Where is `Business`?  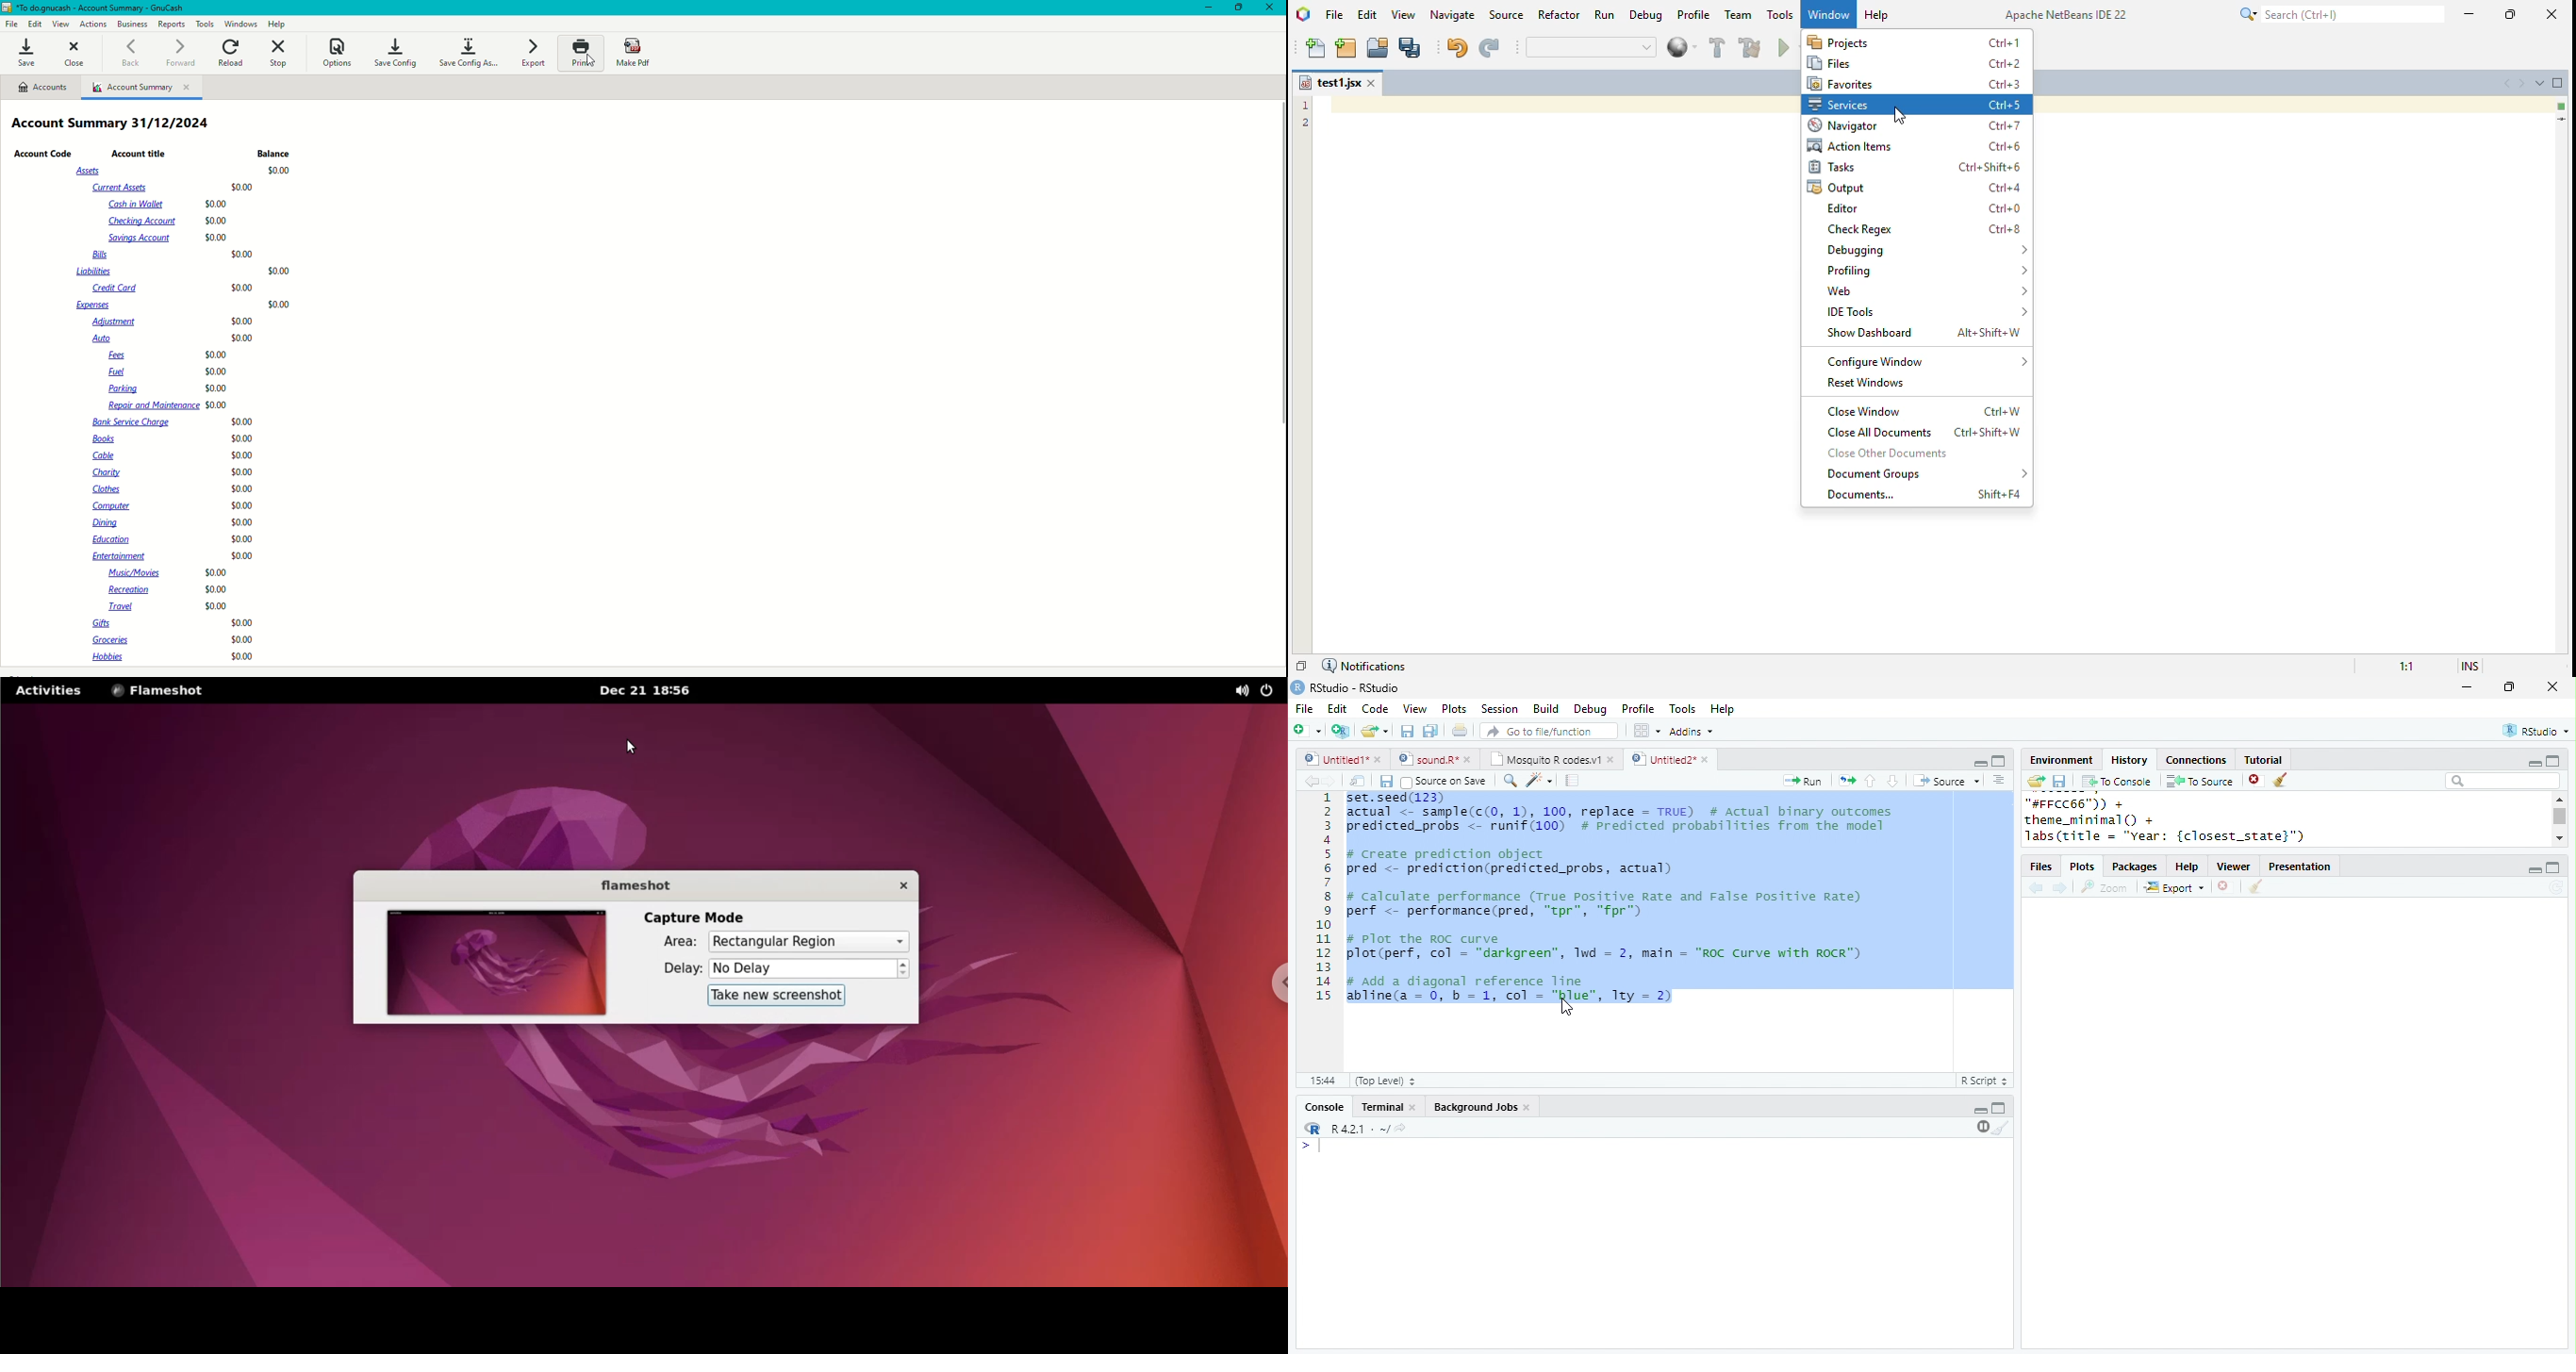 Business is located at coordinates (133, 25).